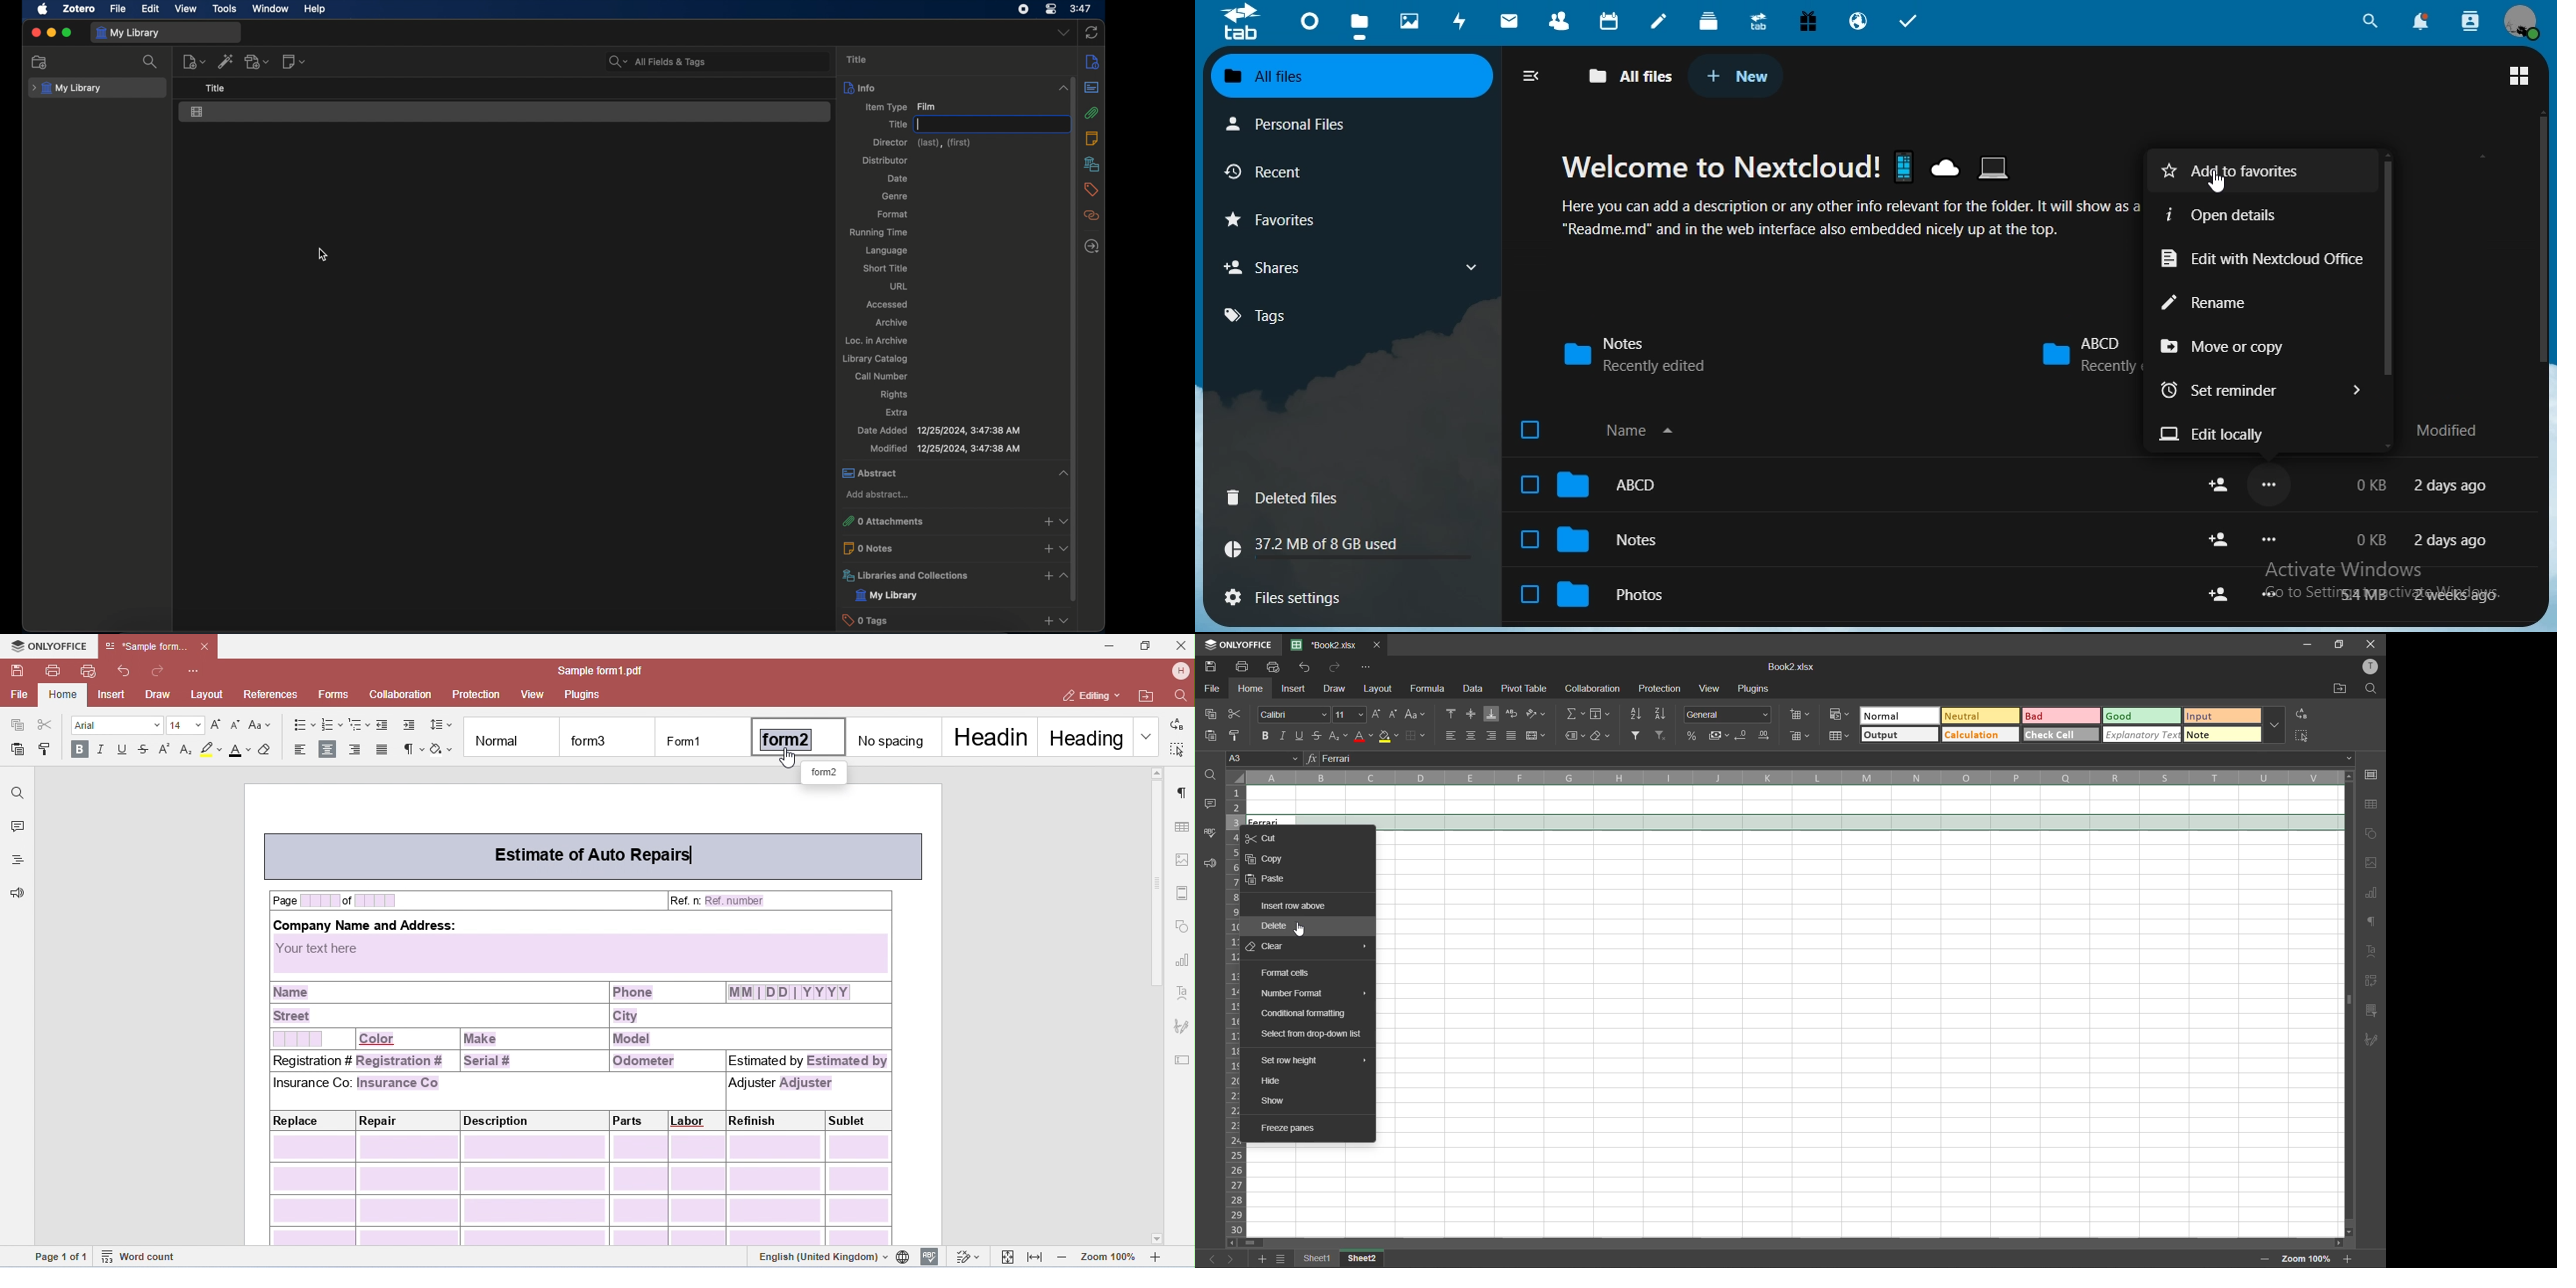  I want to click on tags, so click(1092, 190).